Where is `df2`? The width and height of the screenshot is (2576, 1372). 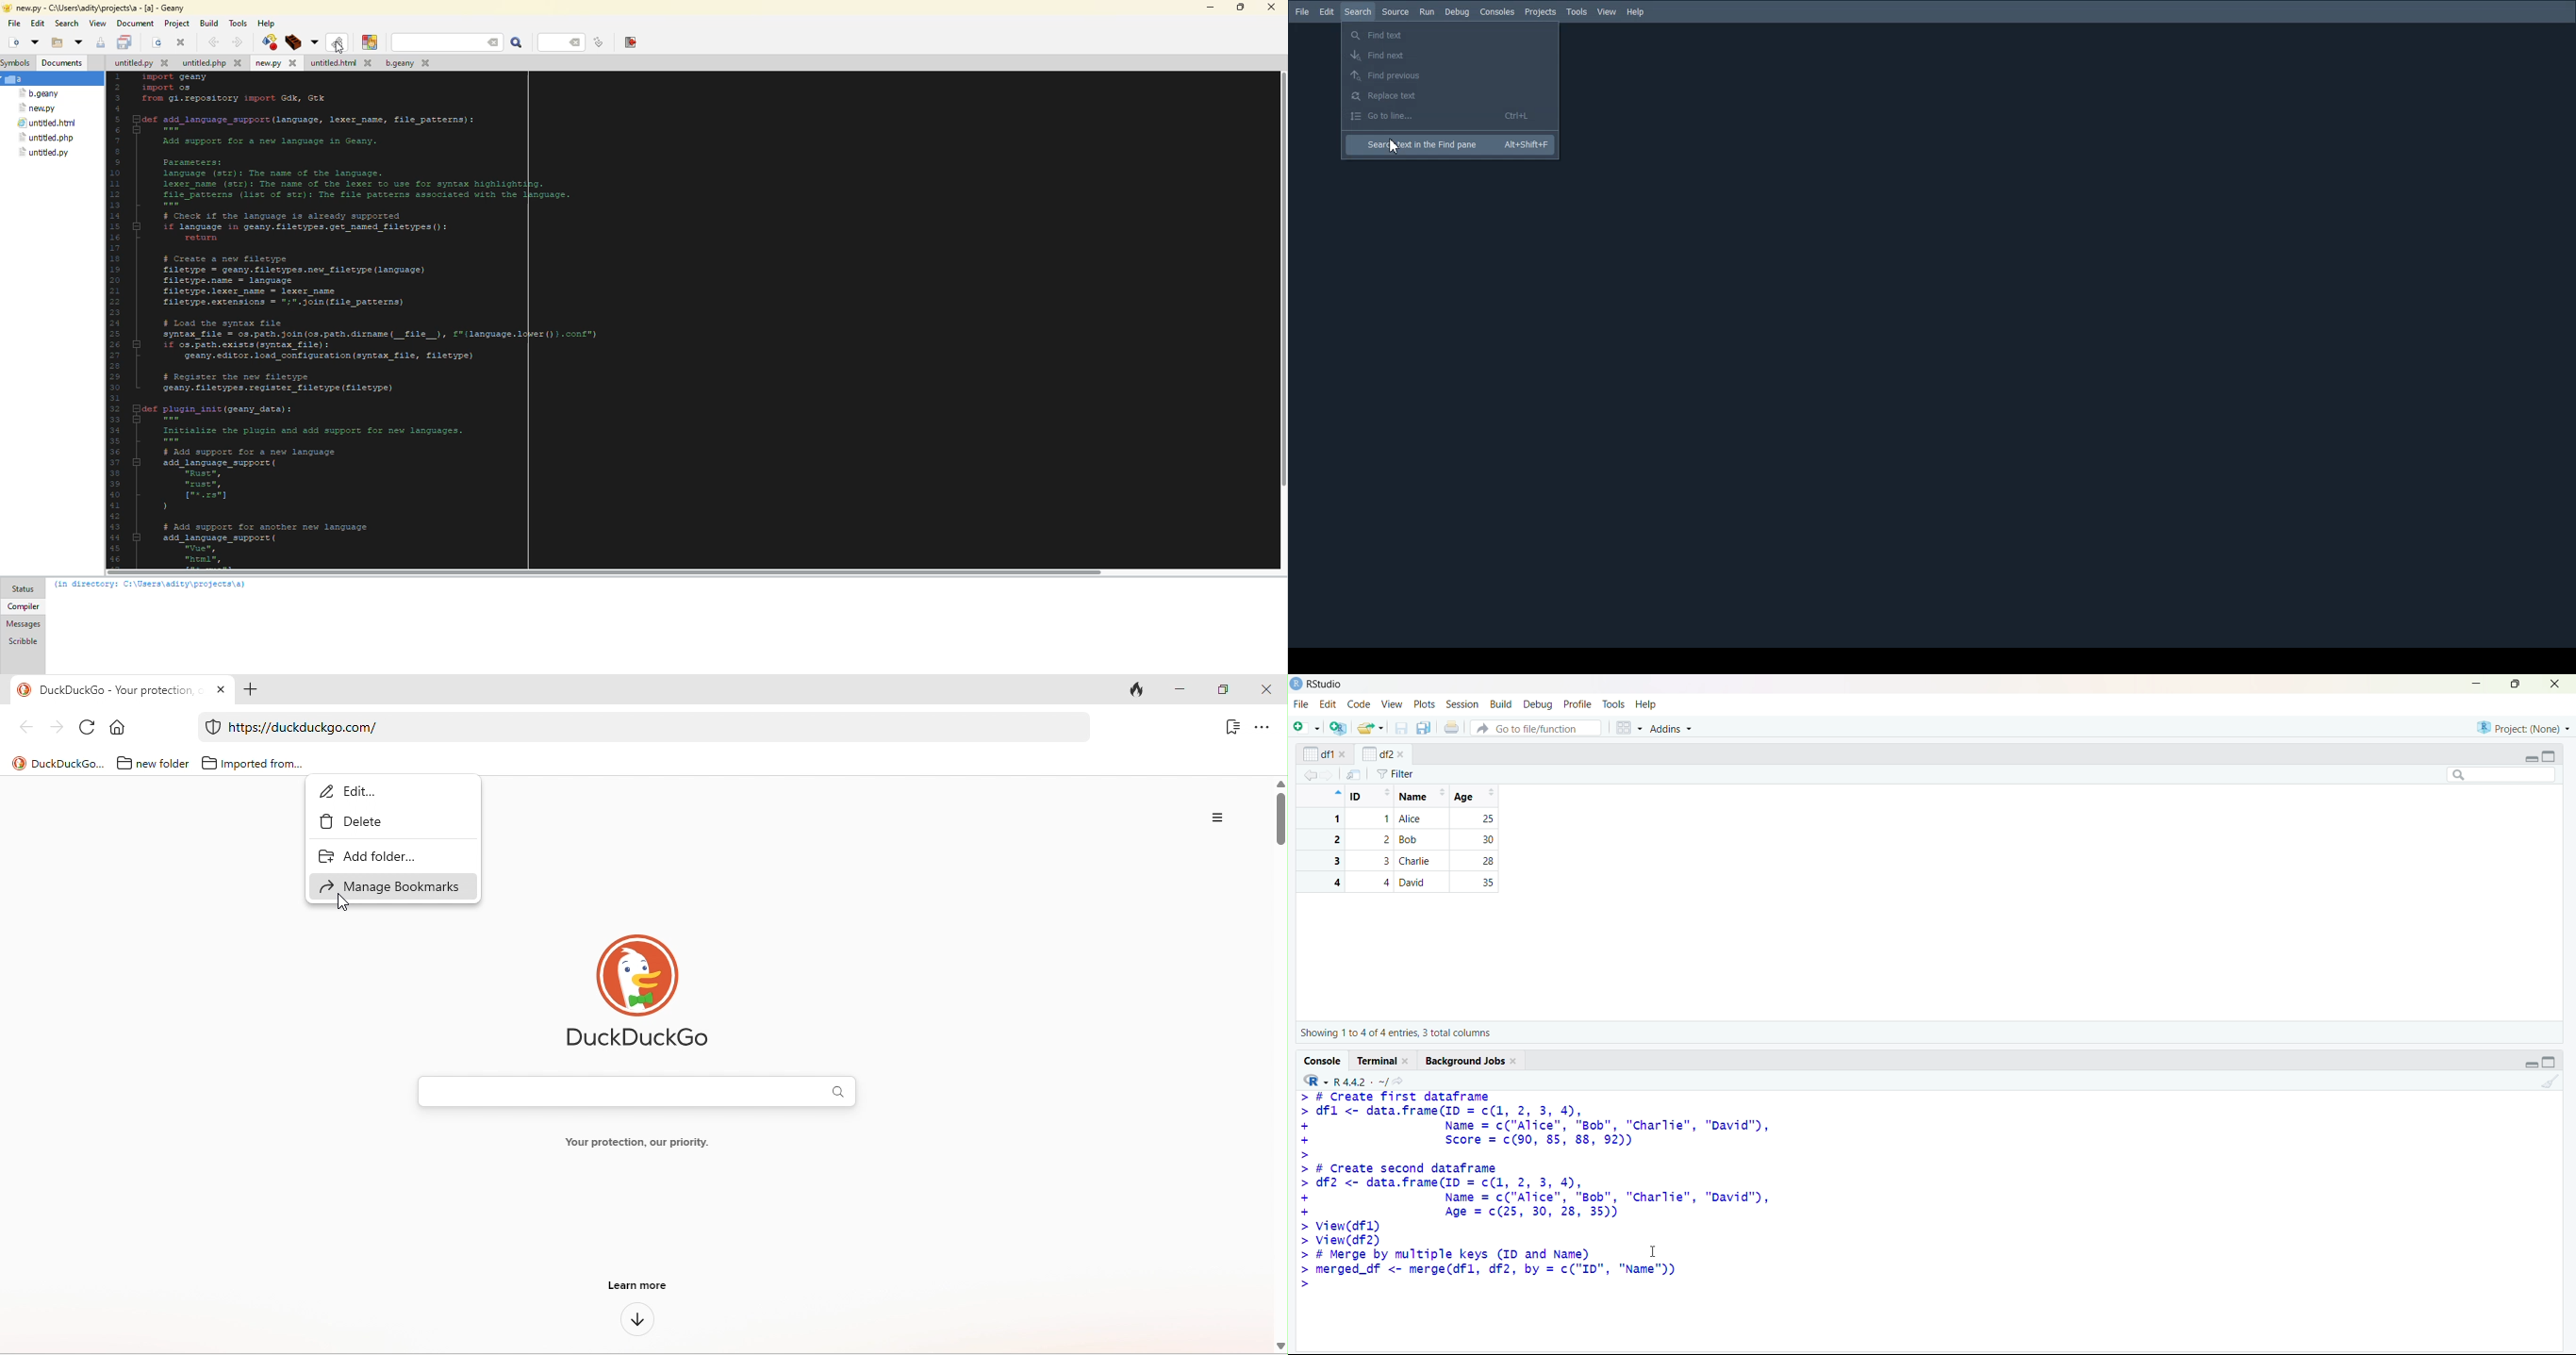
df2 is located at coordinates (1377, 753).